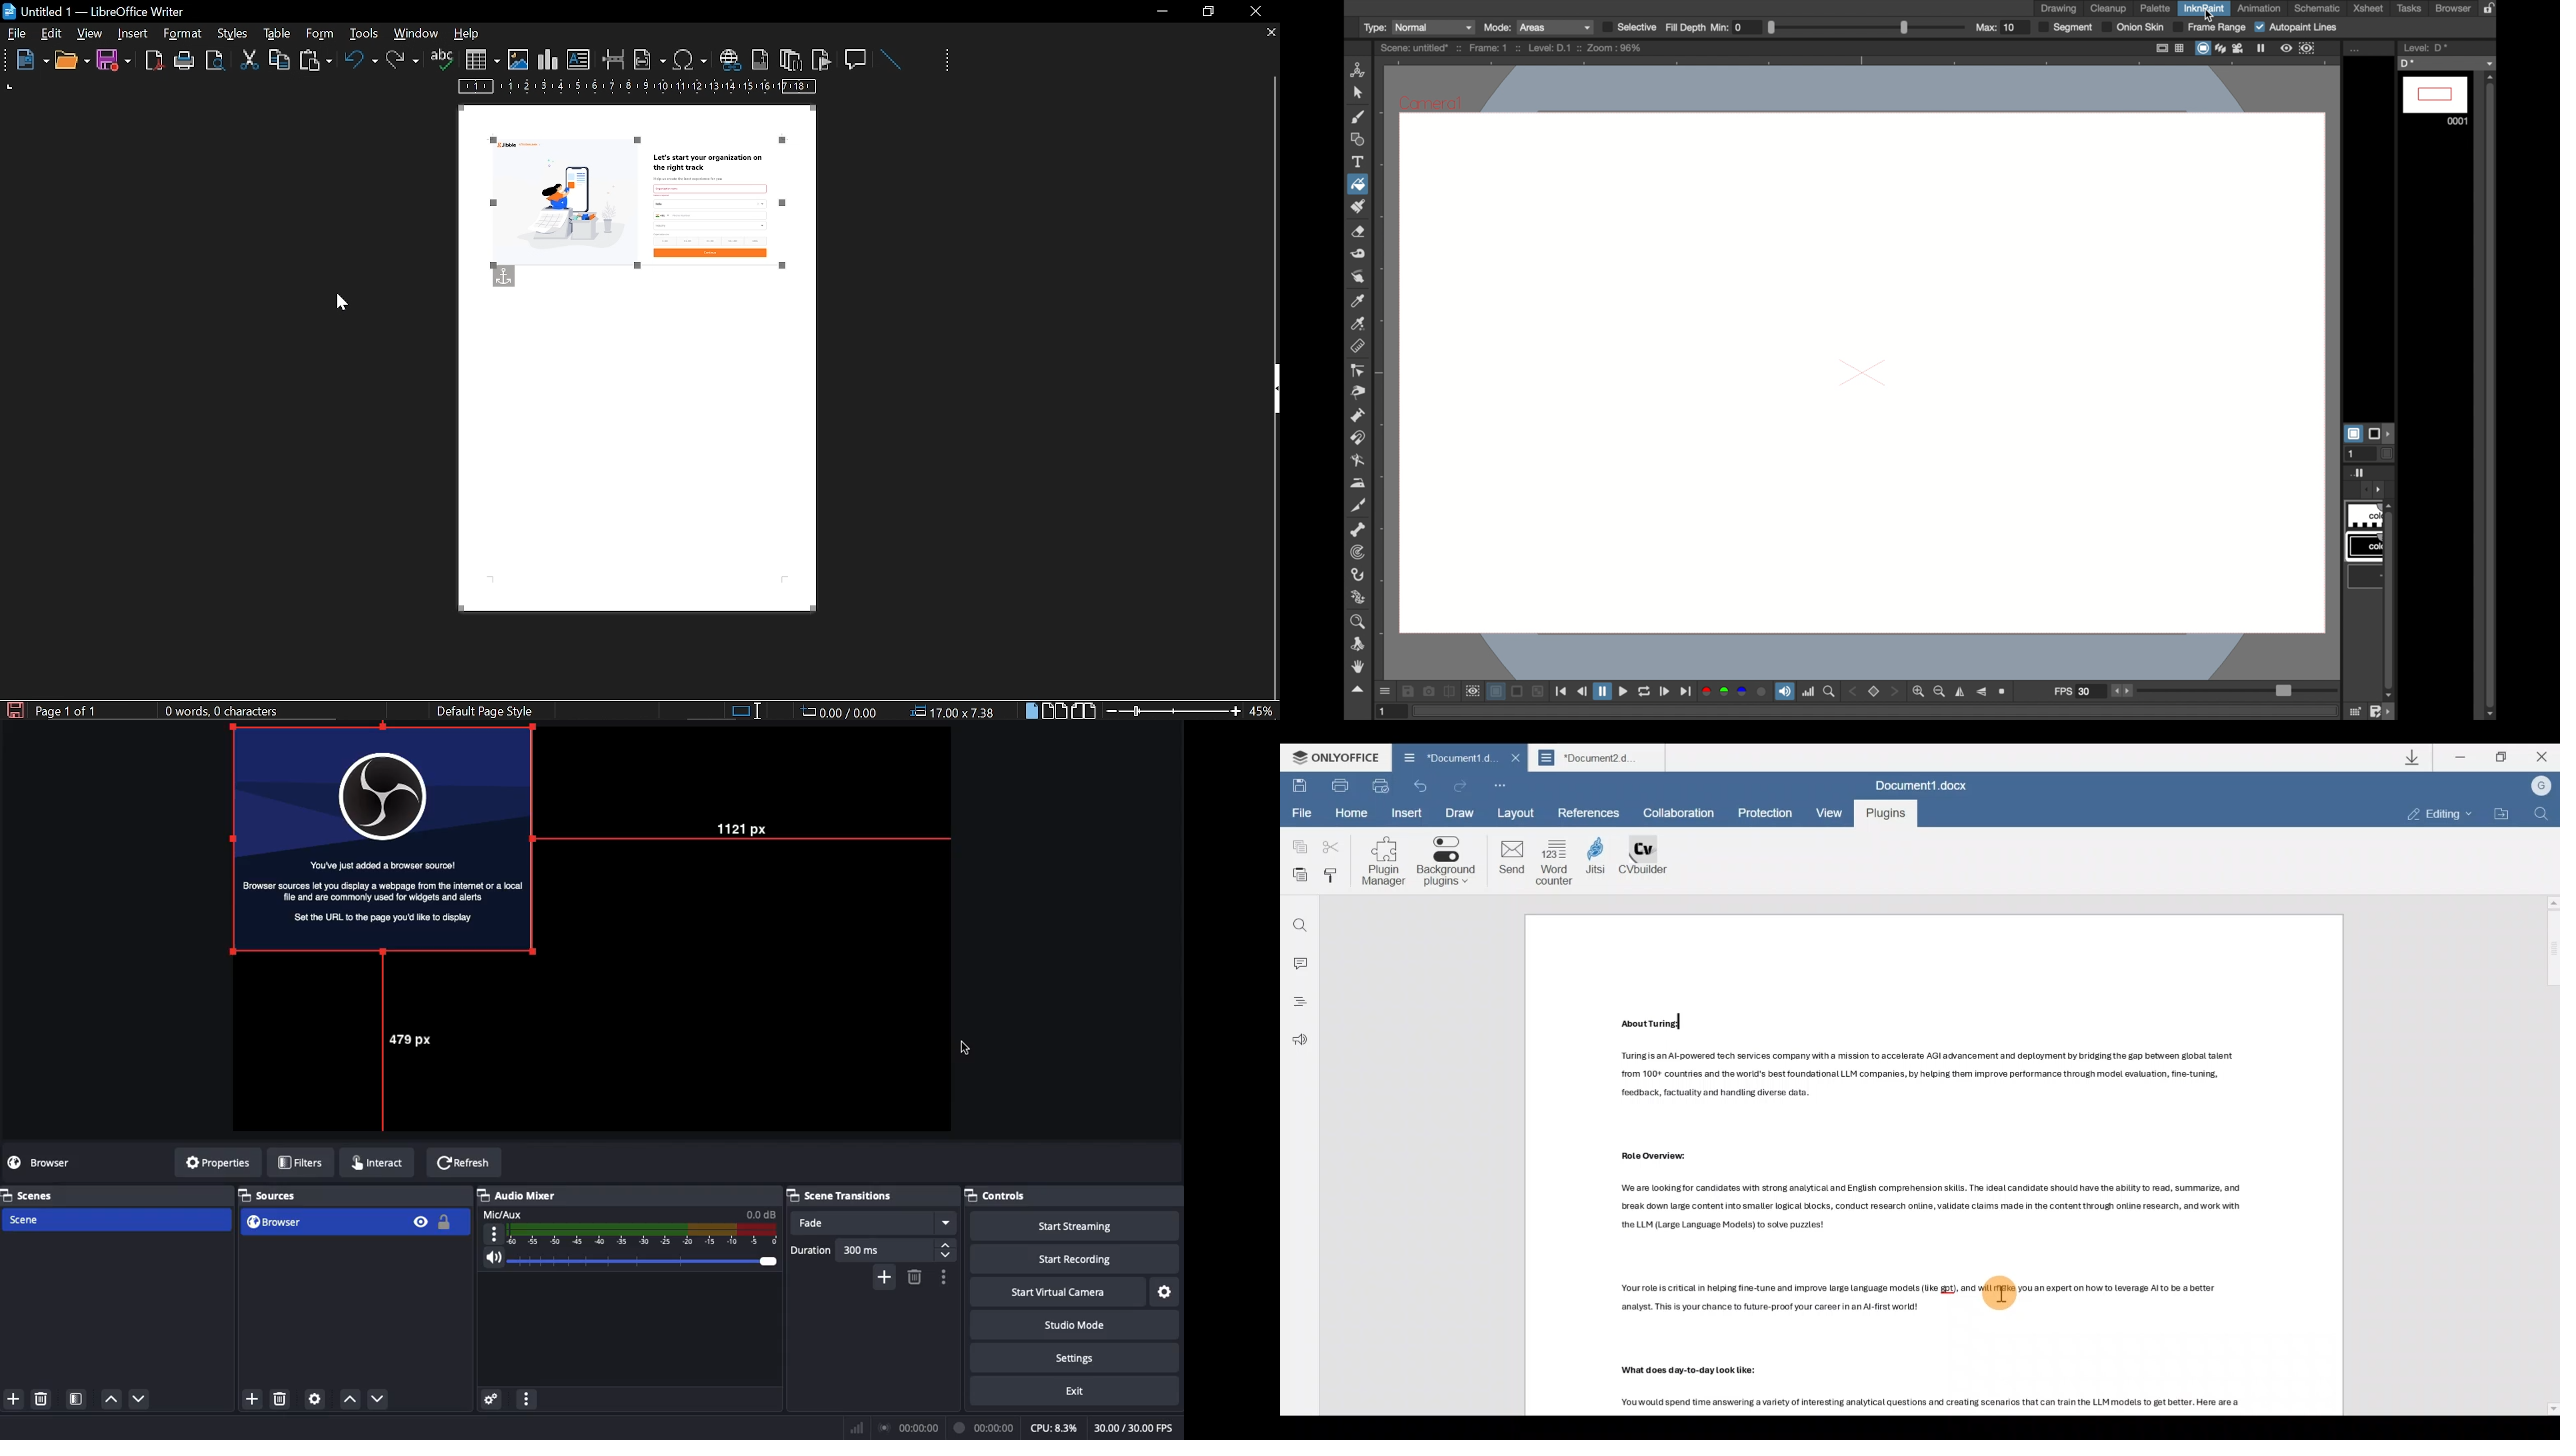  I want to click on table, so click(319, 33).